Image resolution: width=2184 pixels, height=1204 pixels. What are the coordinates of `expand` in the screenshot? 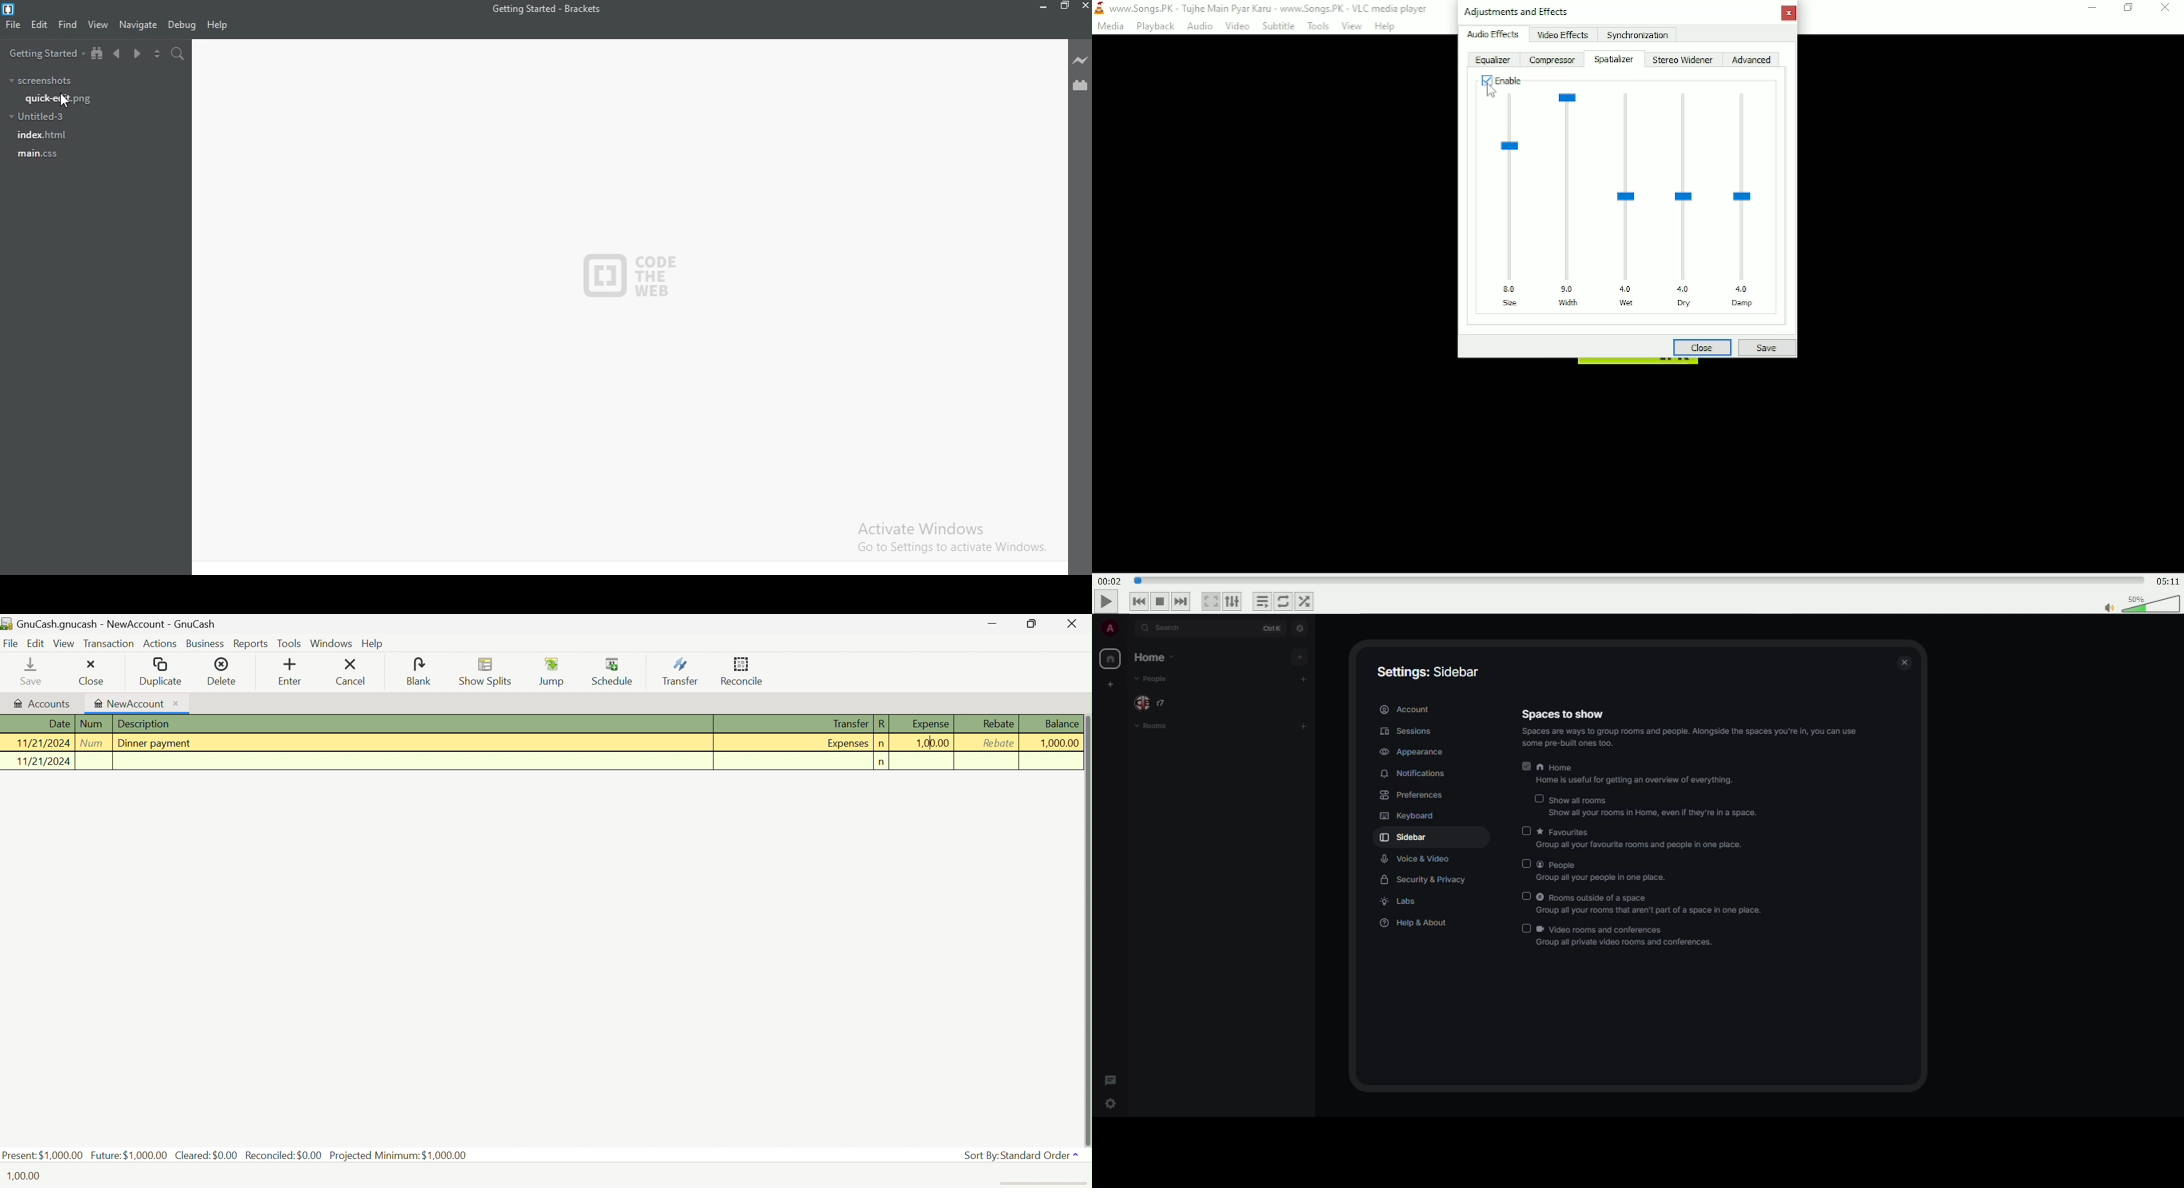 It's located at (1128, 629).